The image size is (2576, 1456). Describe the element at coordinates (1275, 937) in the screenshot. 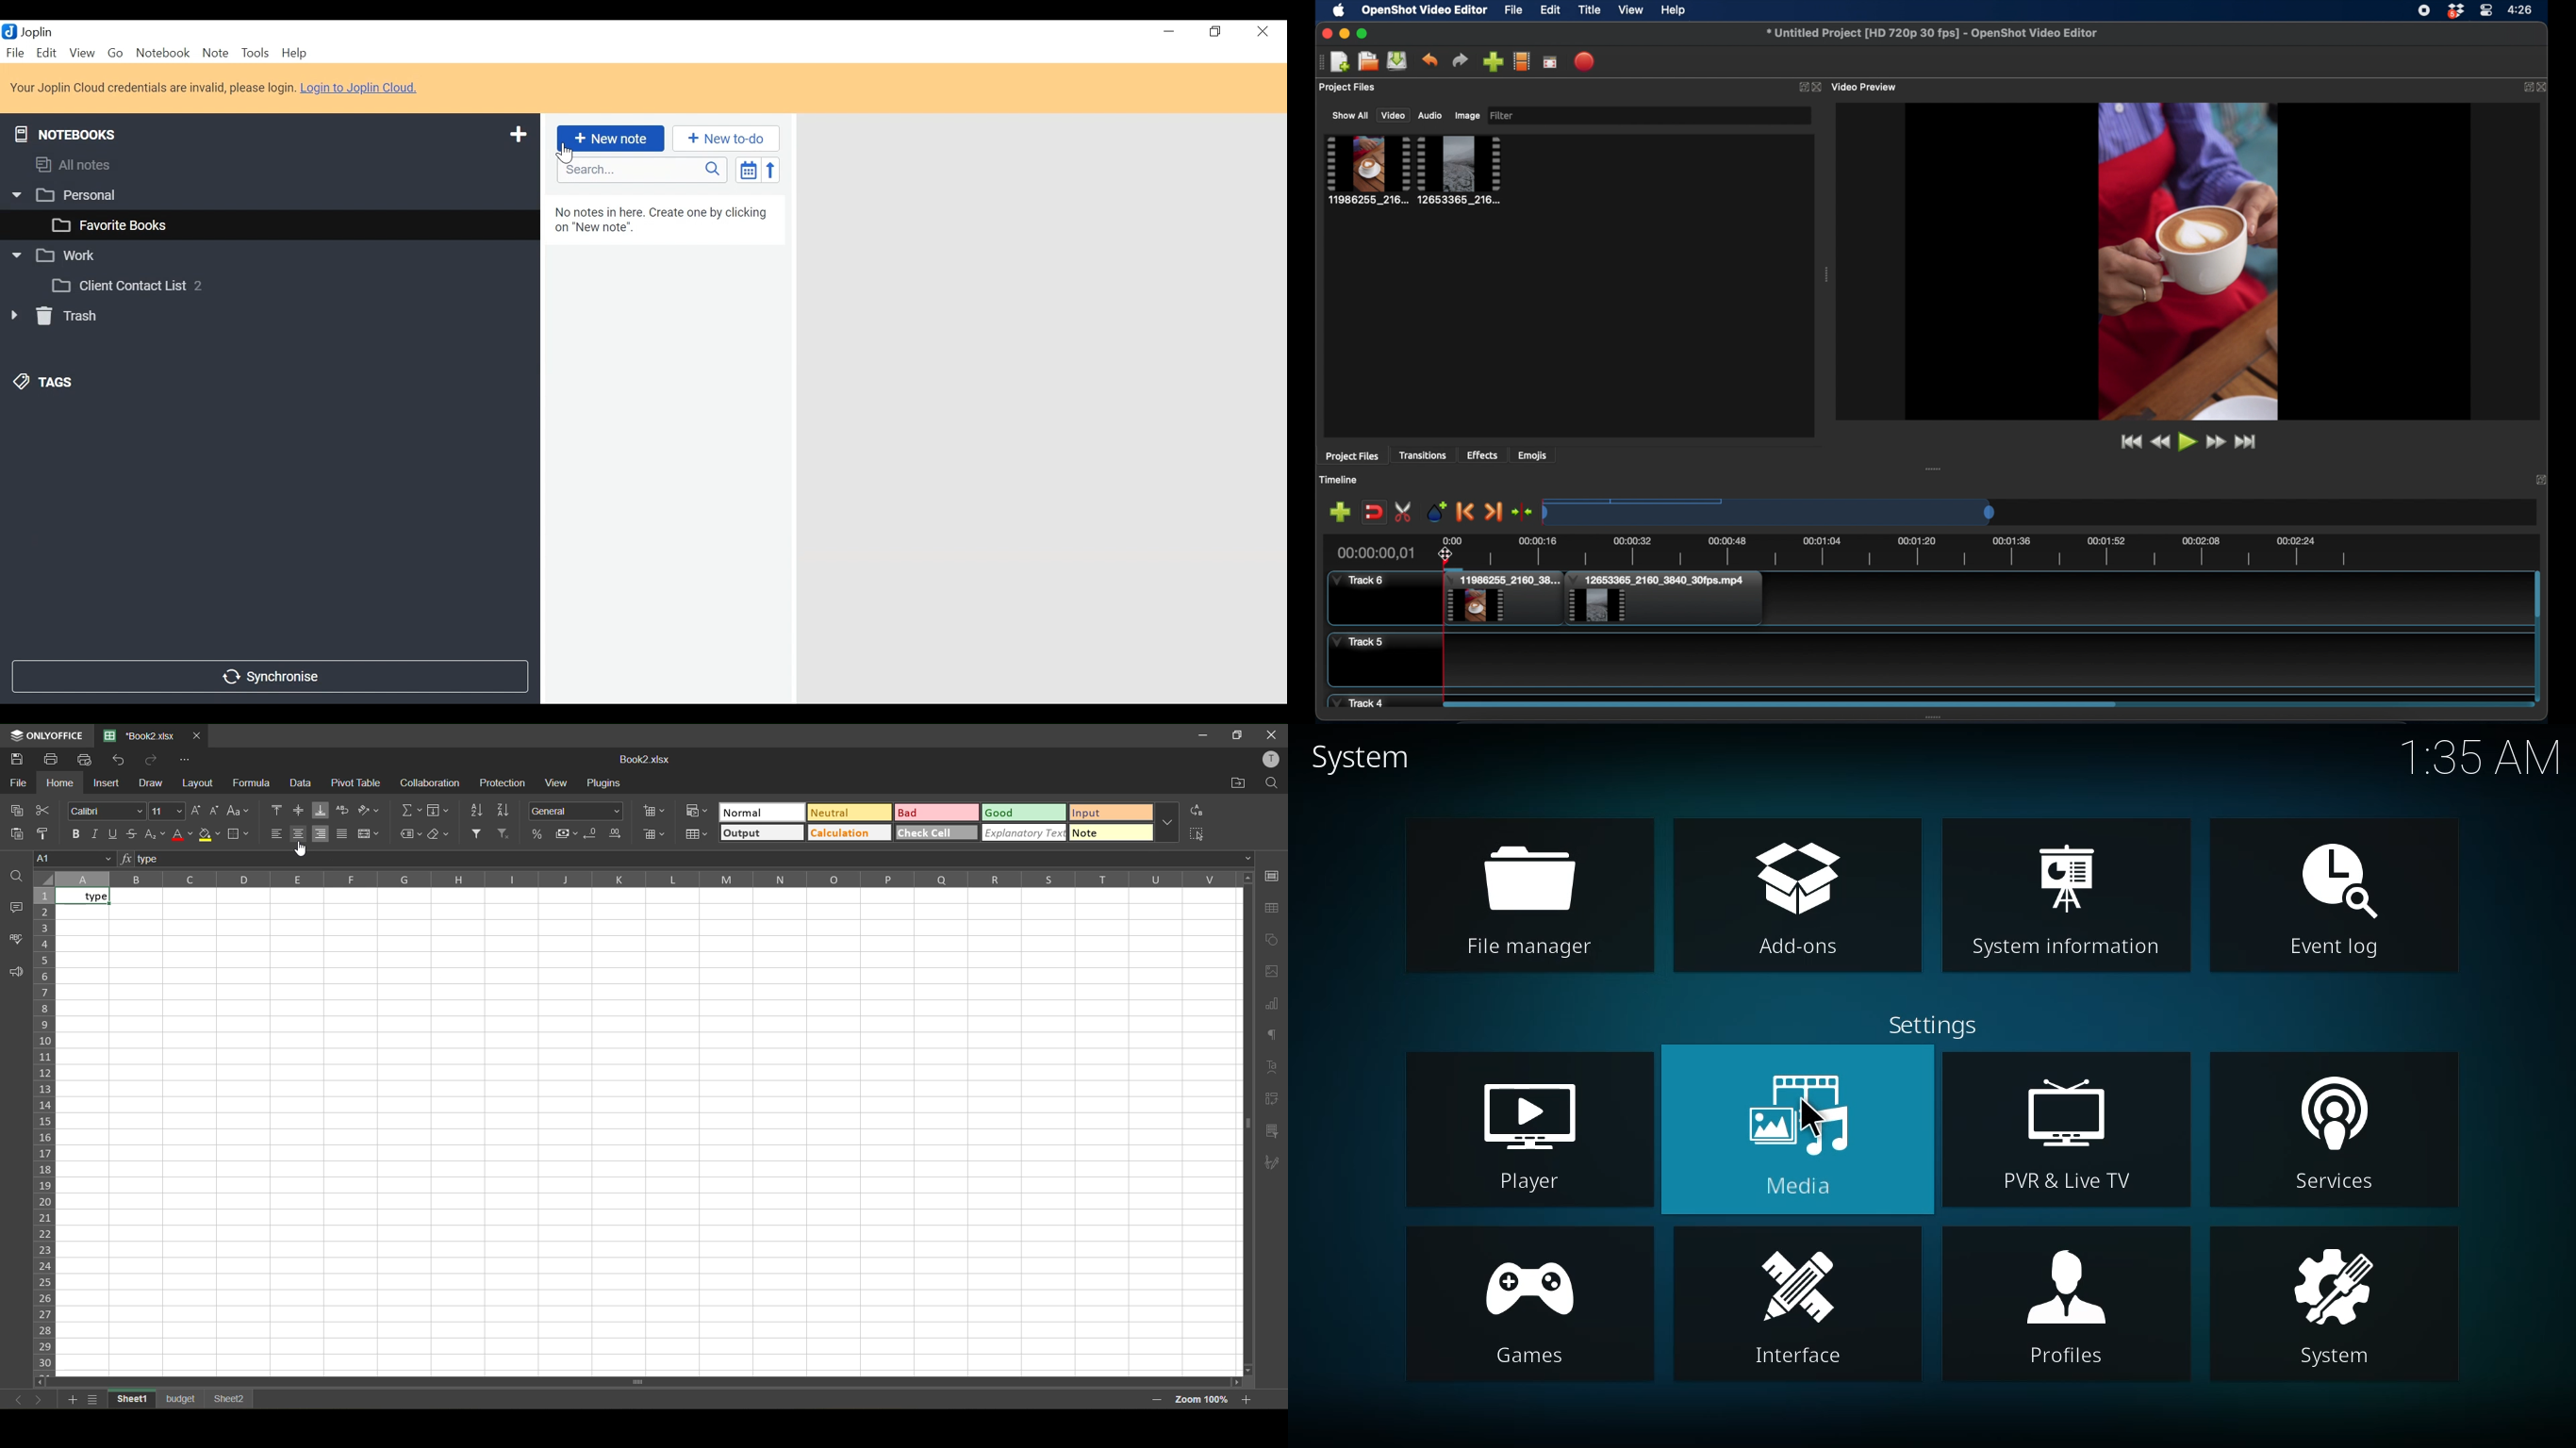

I see `shapes` at that location.